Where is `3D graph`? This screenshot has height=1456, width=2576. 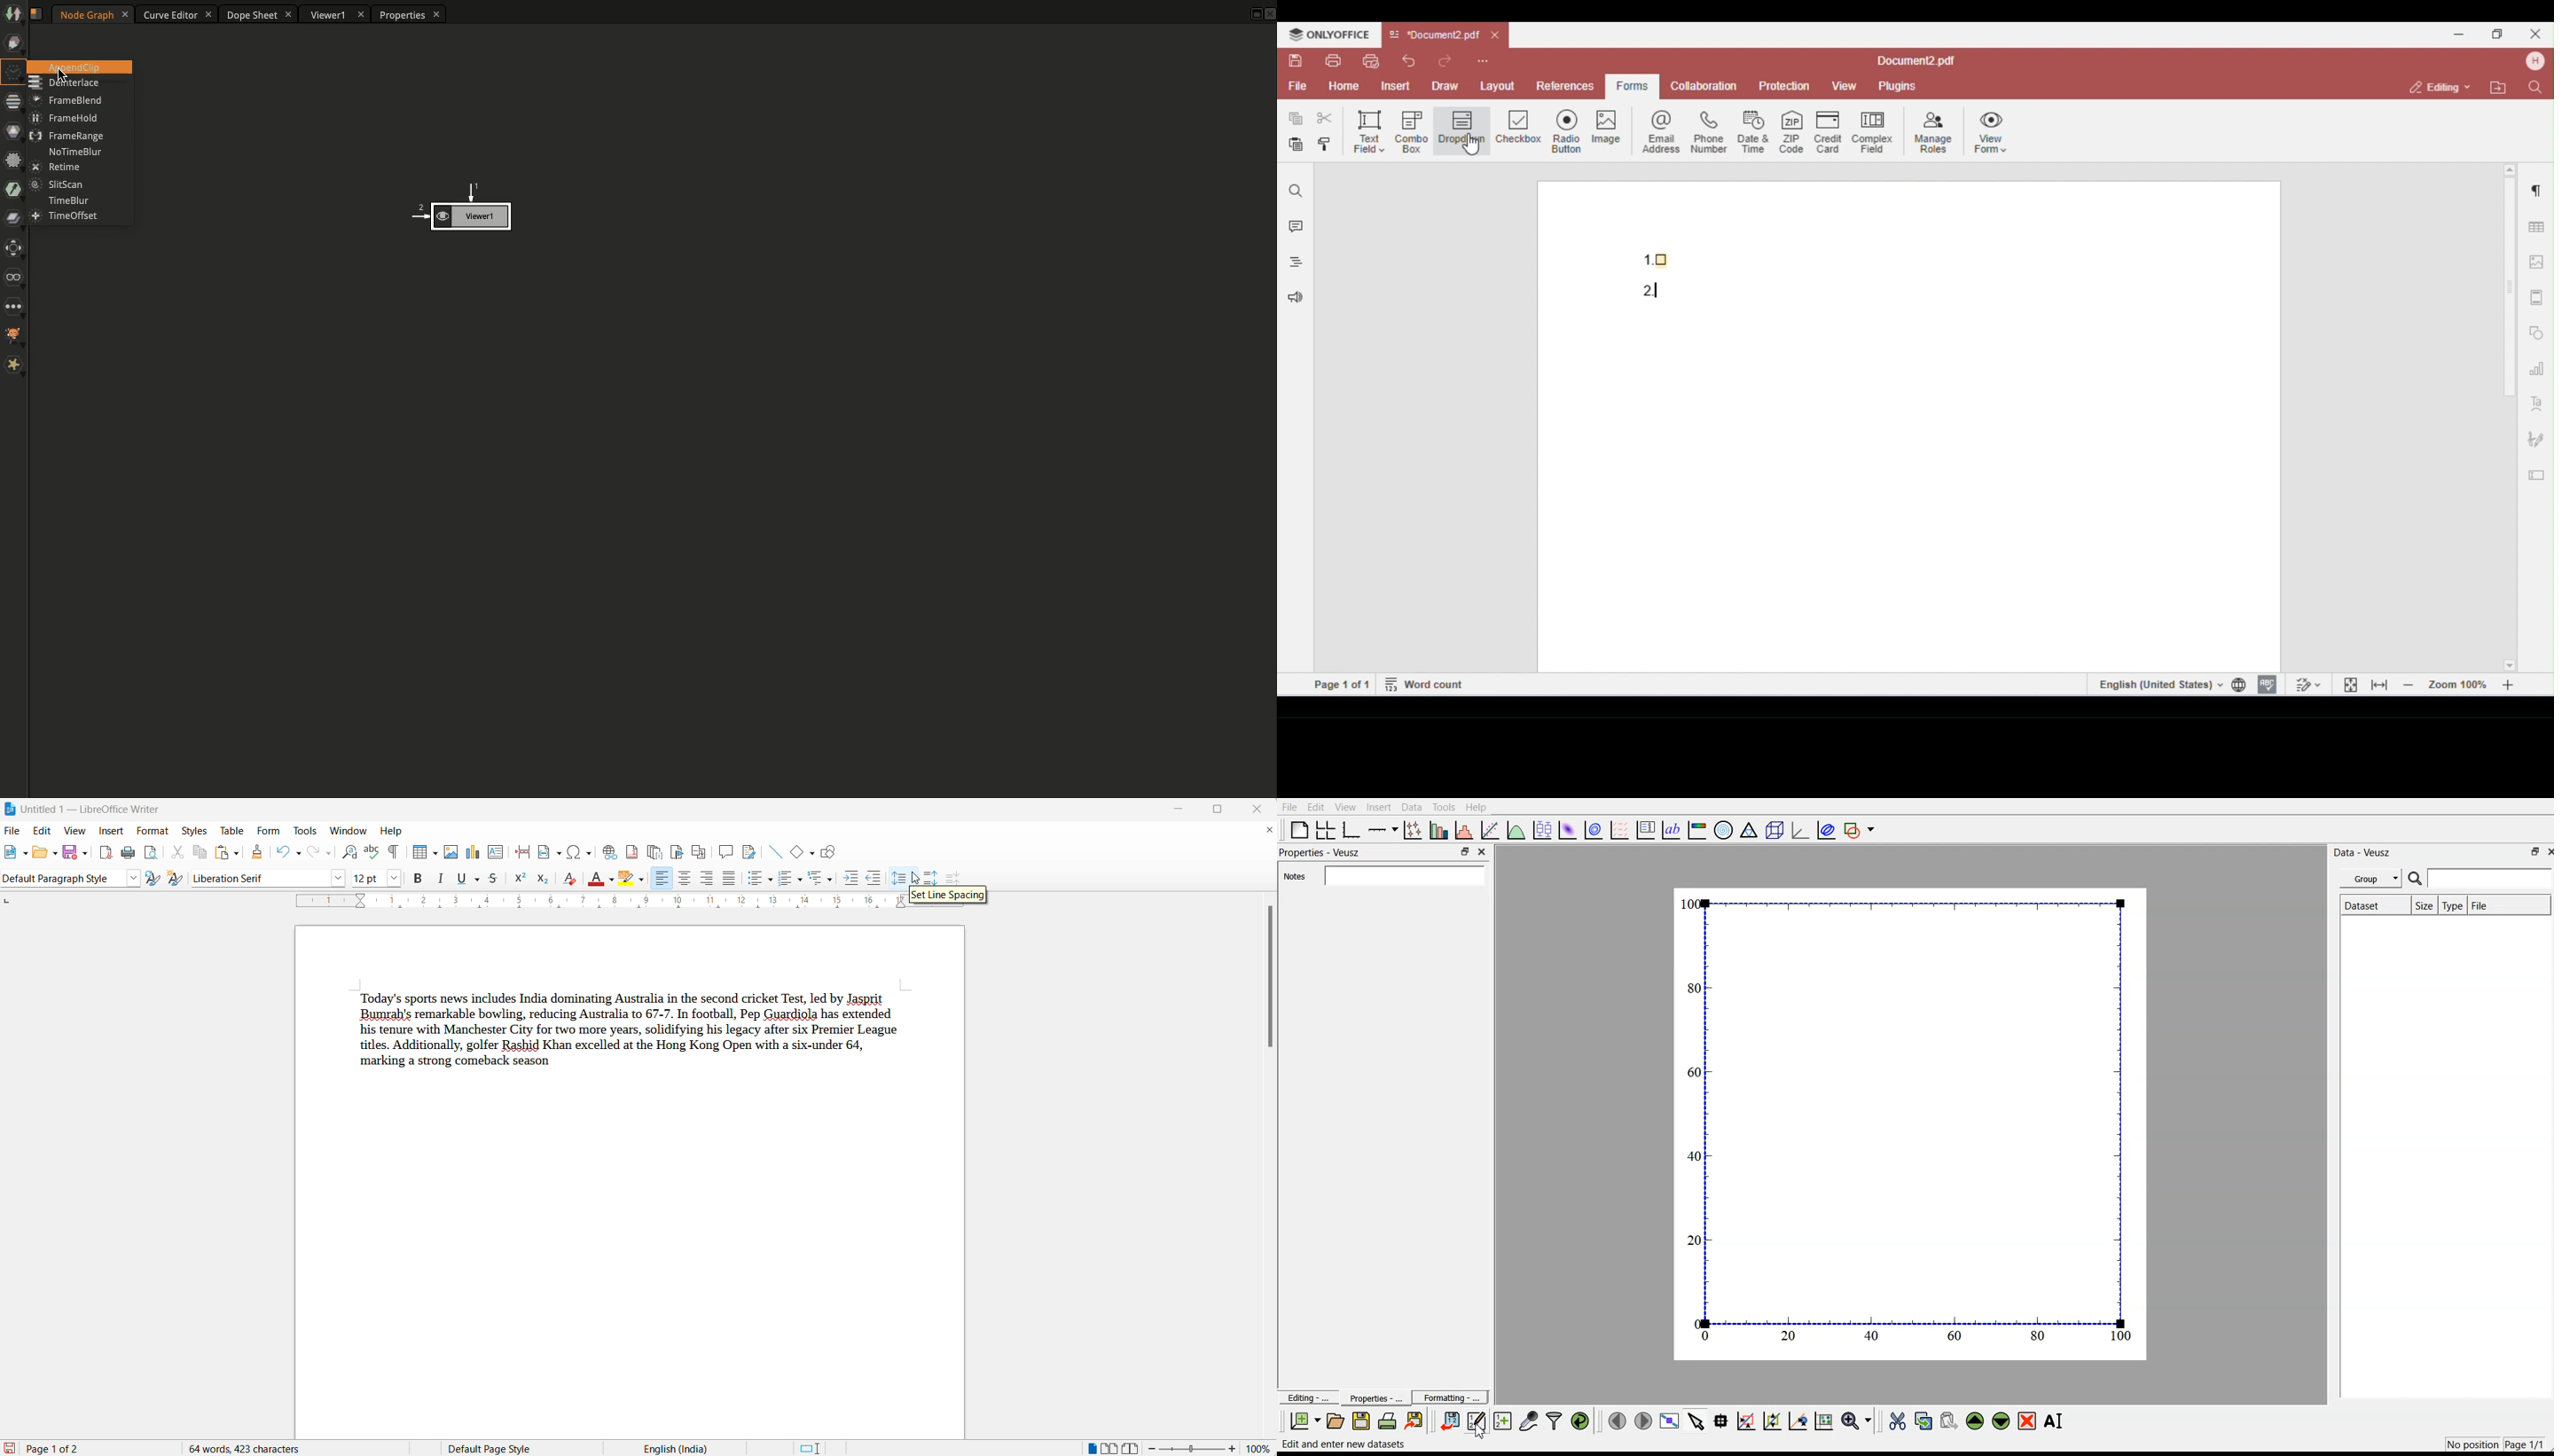 3D graph is located at coordinates (1799, 829).